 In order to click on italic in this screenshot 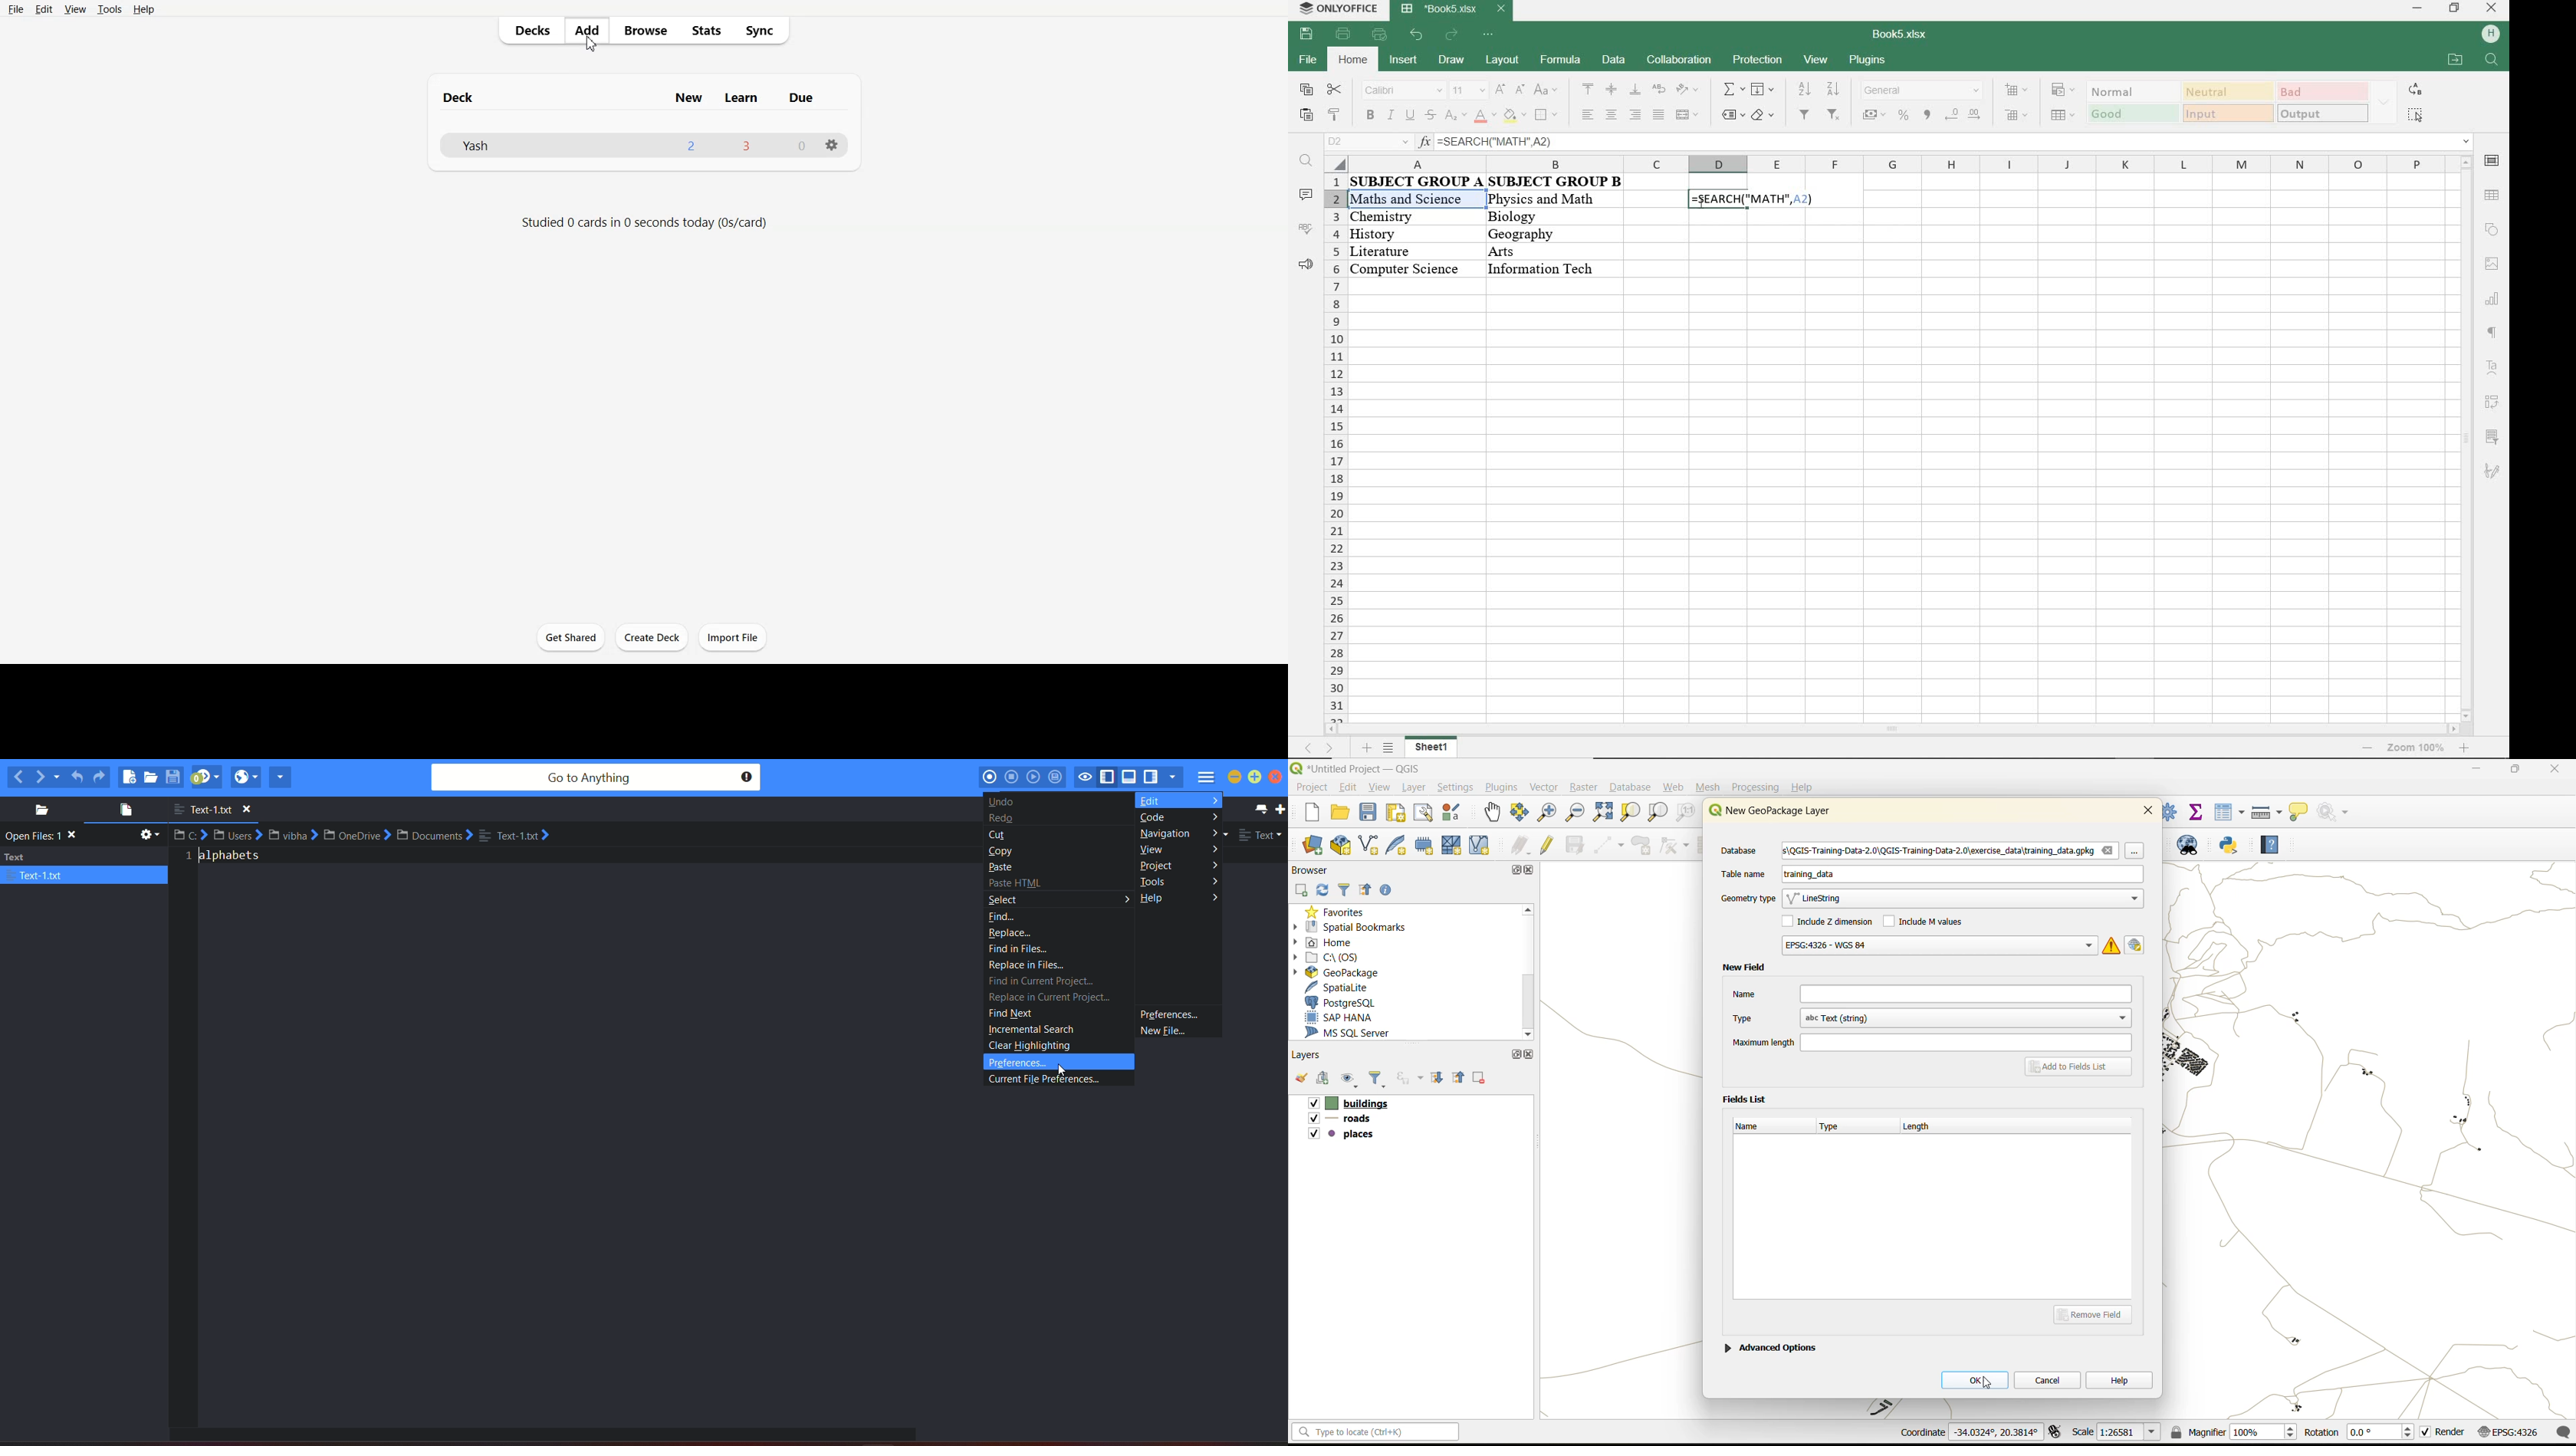, I will do `click(1389, 116)`.